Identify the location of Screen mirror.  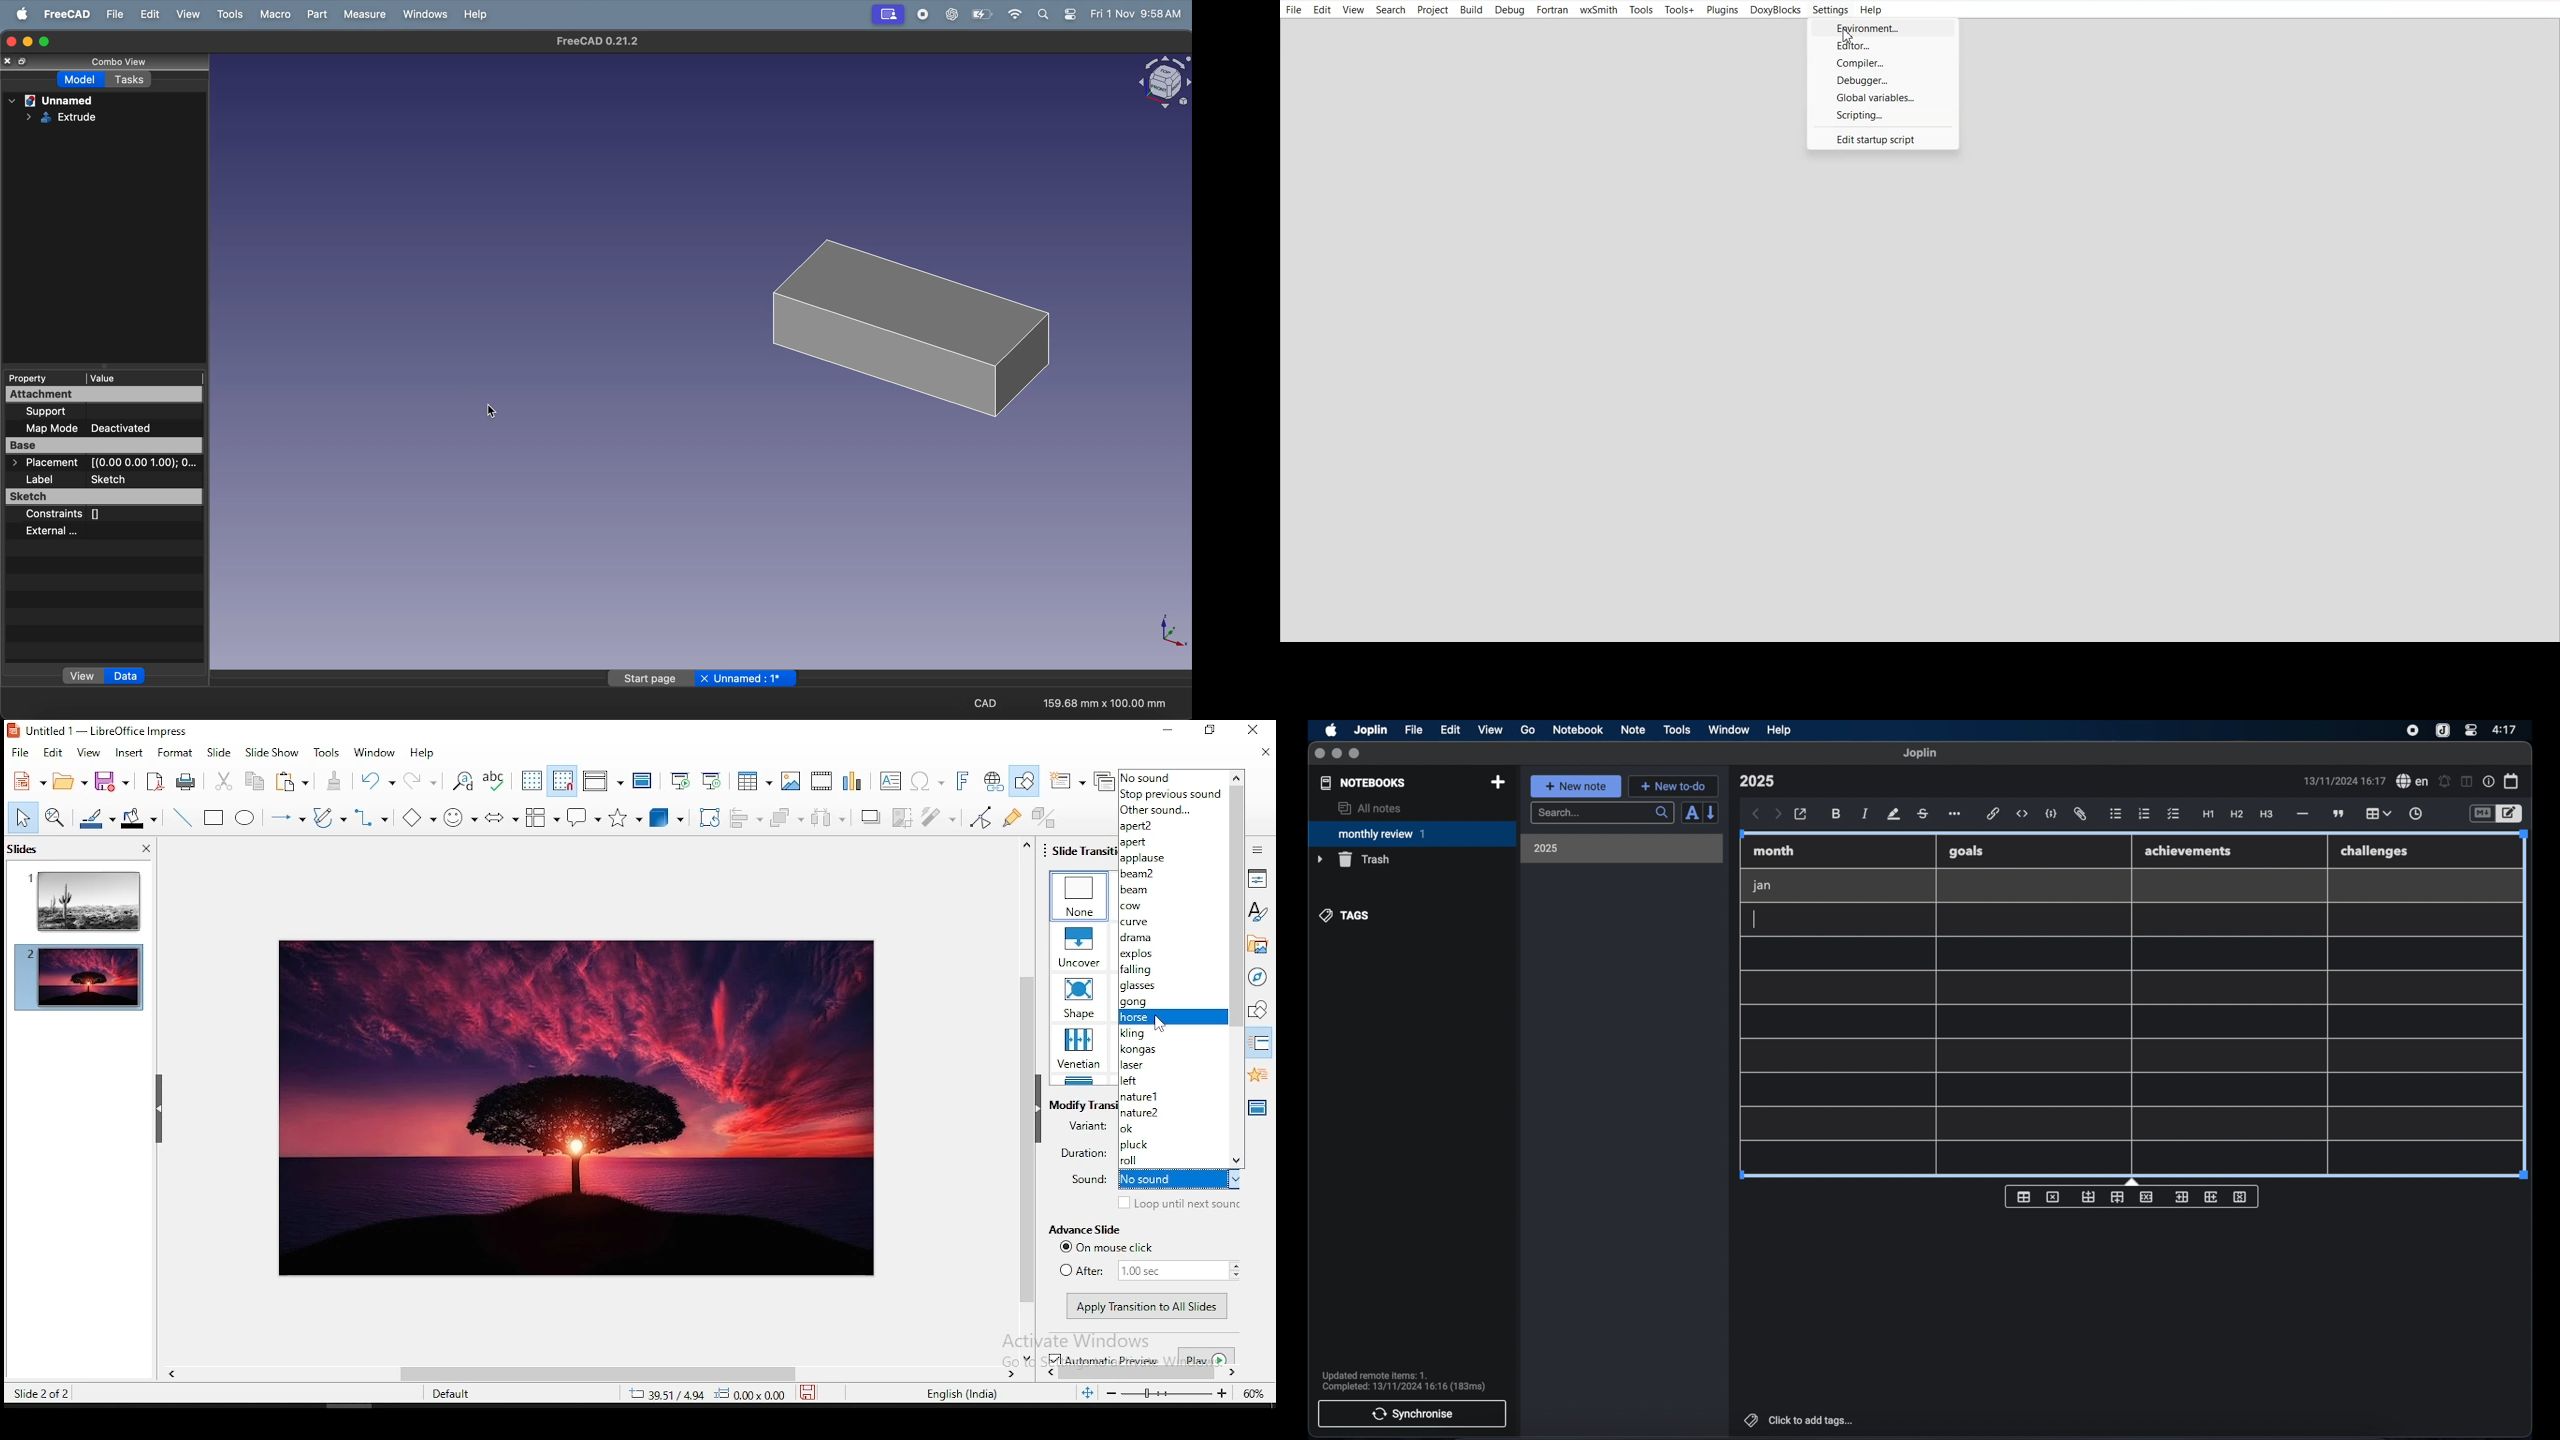
(886, 15).